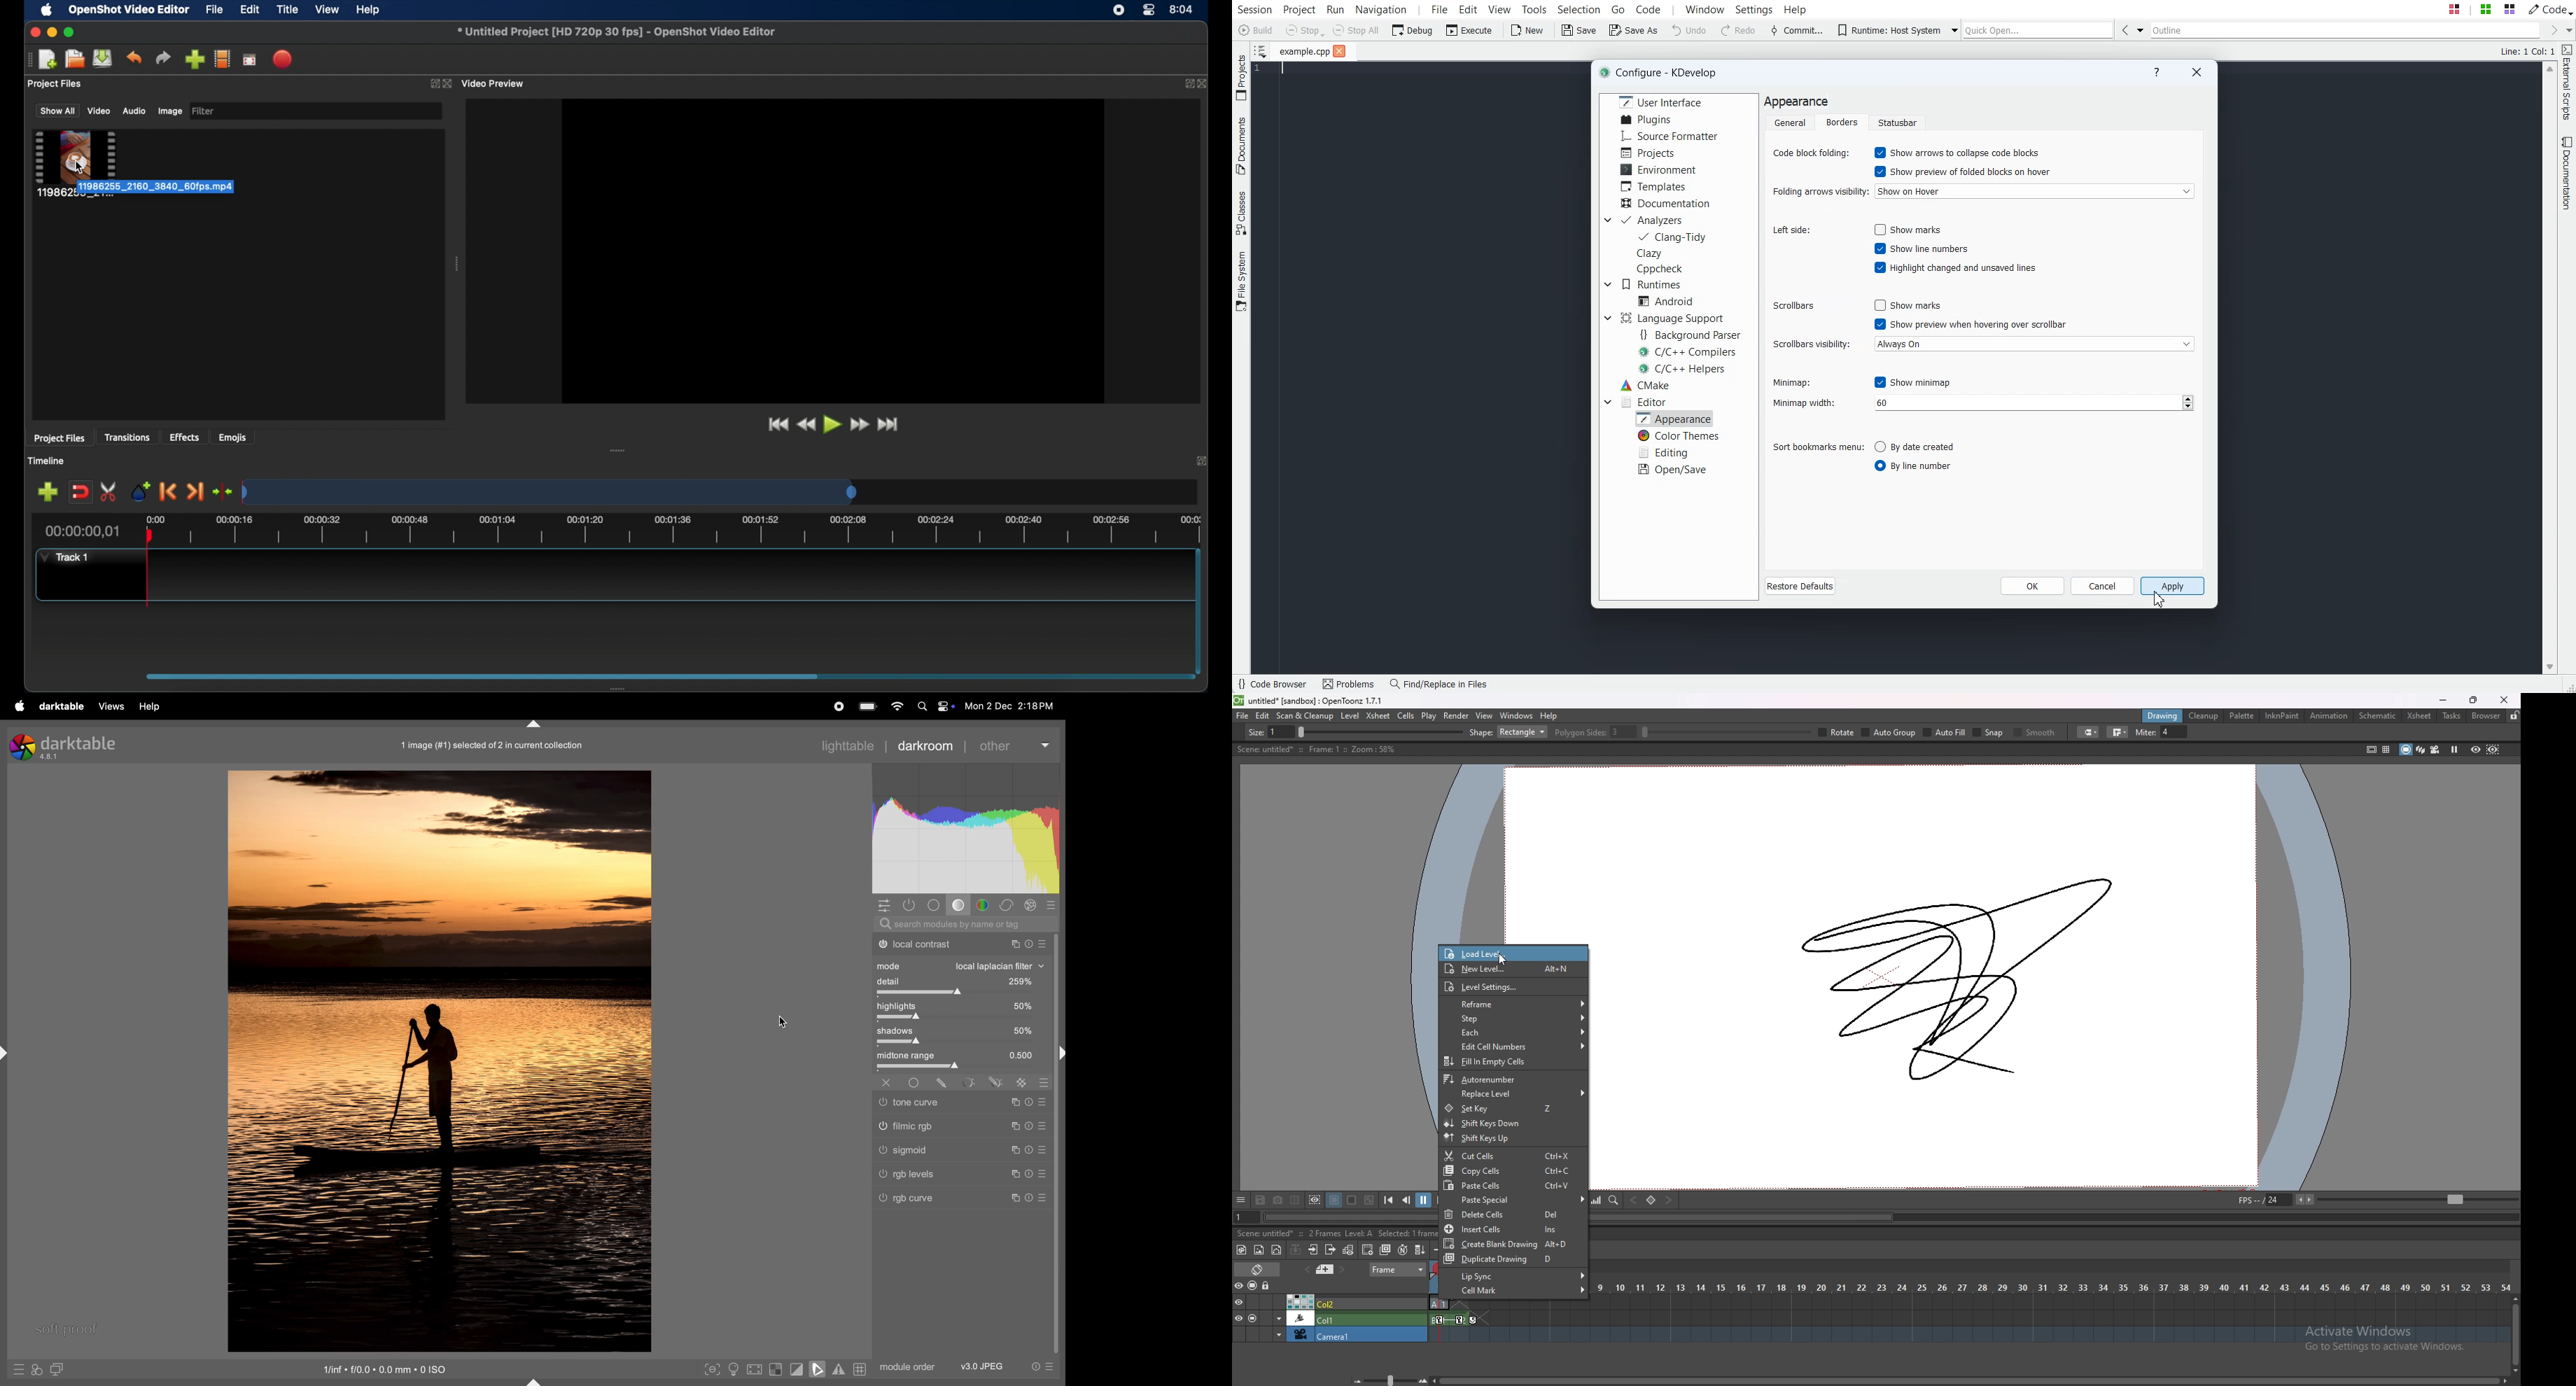  I want to click on sign , so click(1029, 1150).